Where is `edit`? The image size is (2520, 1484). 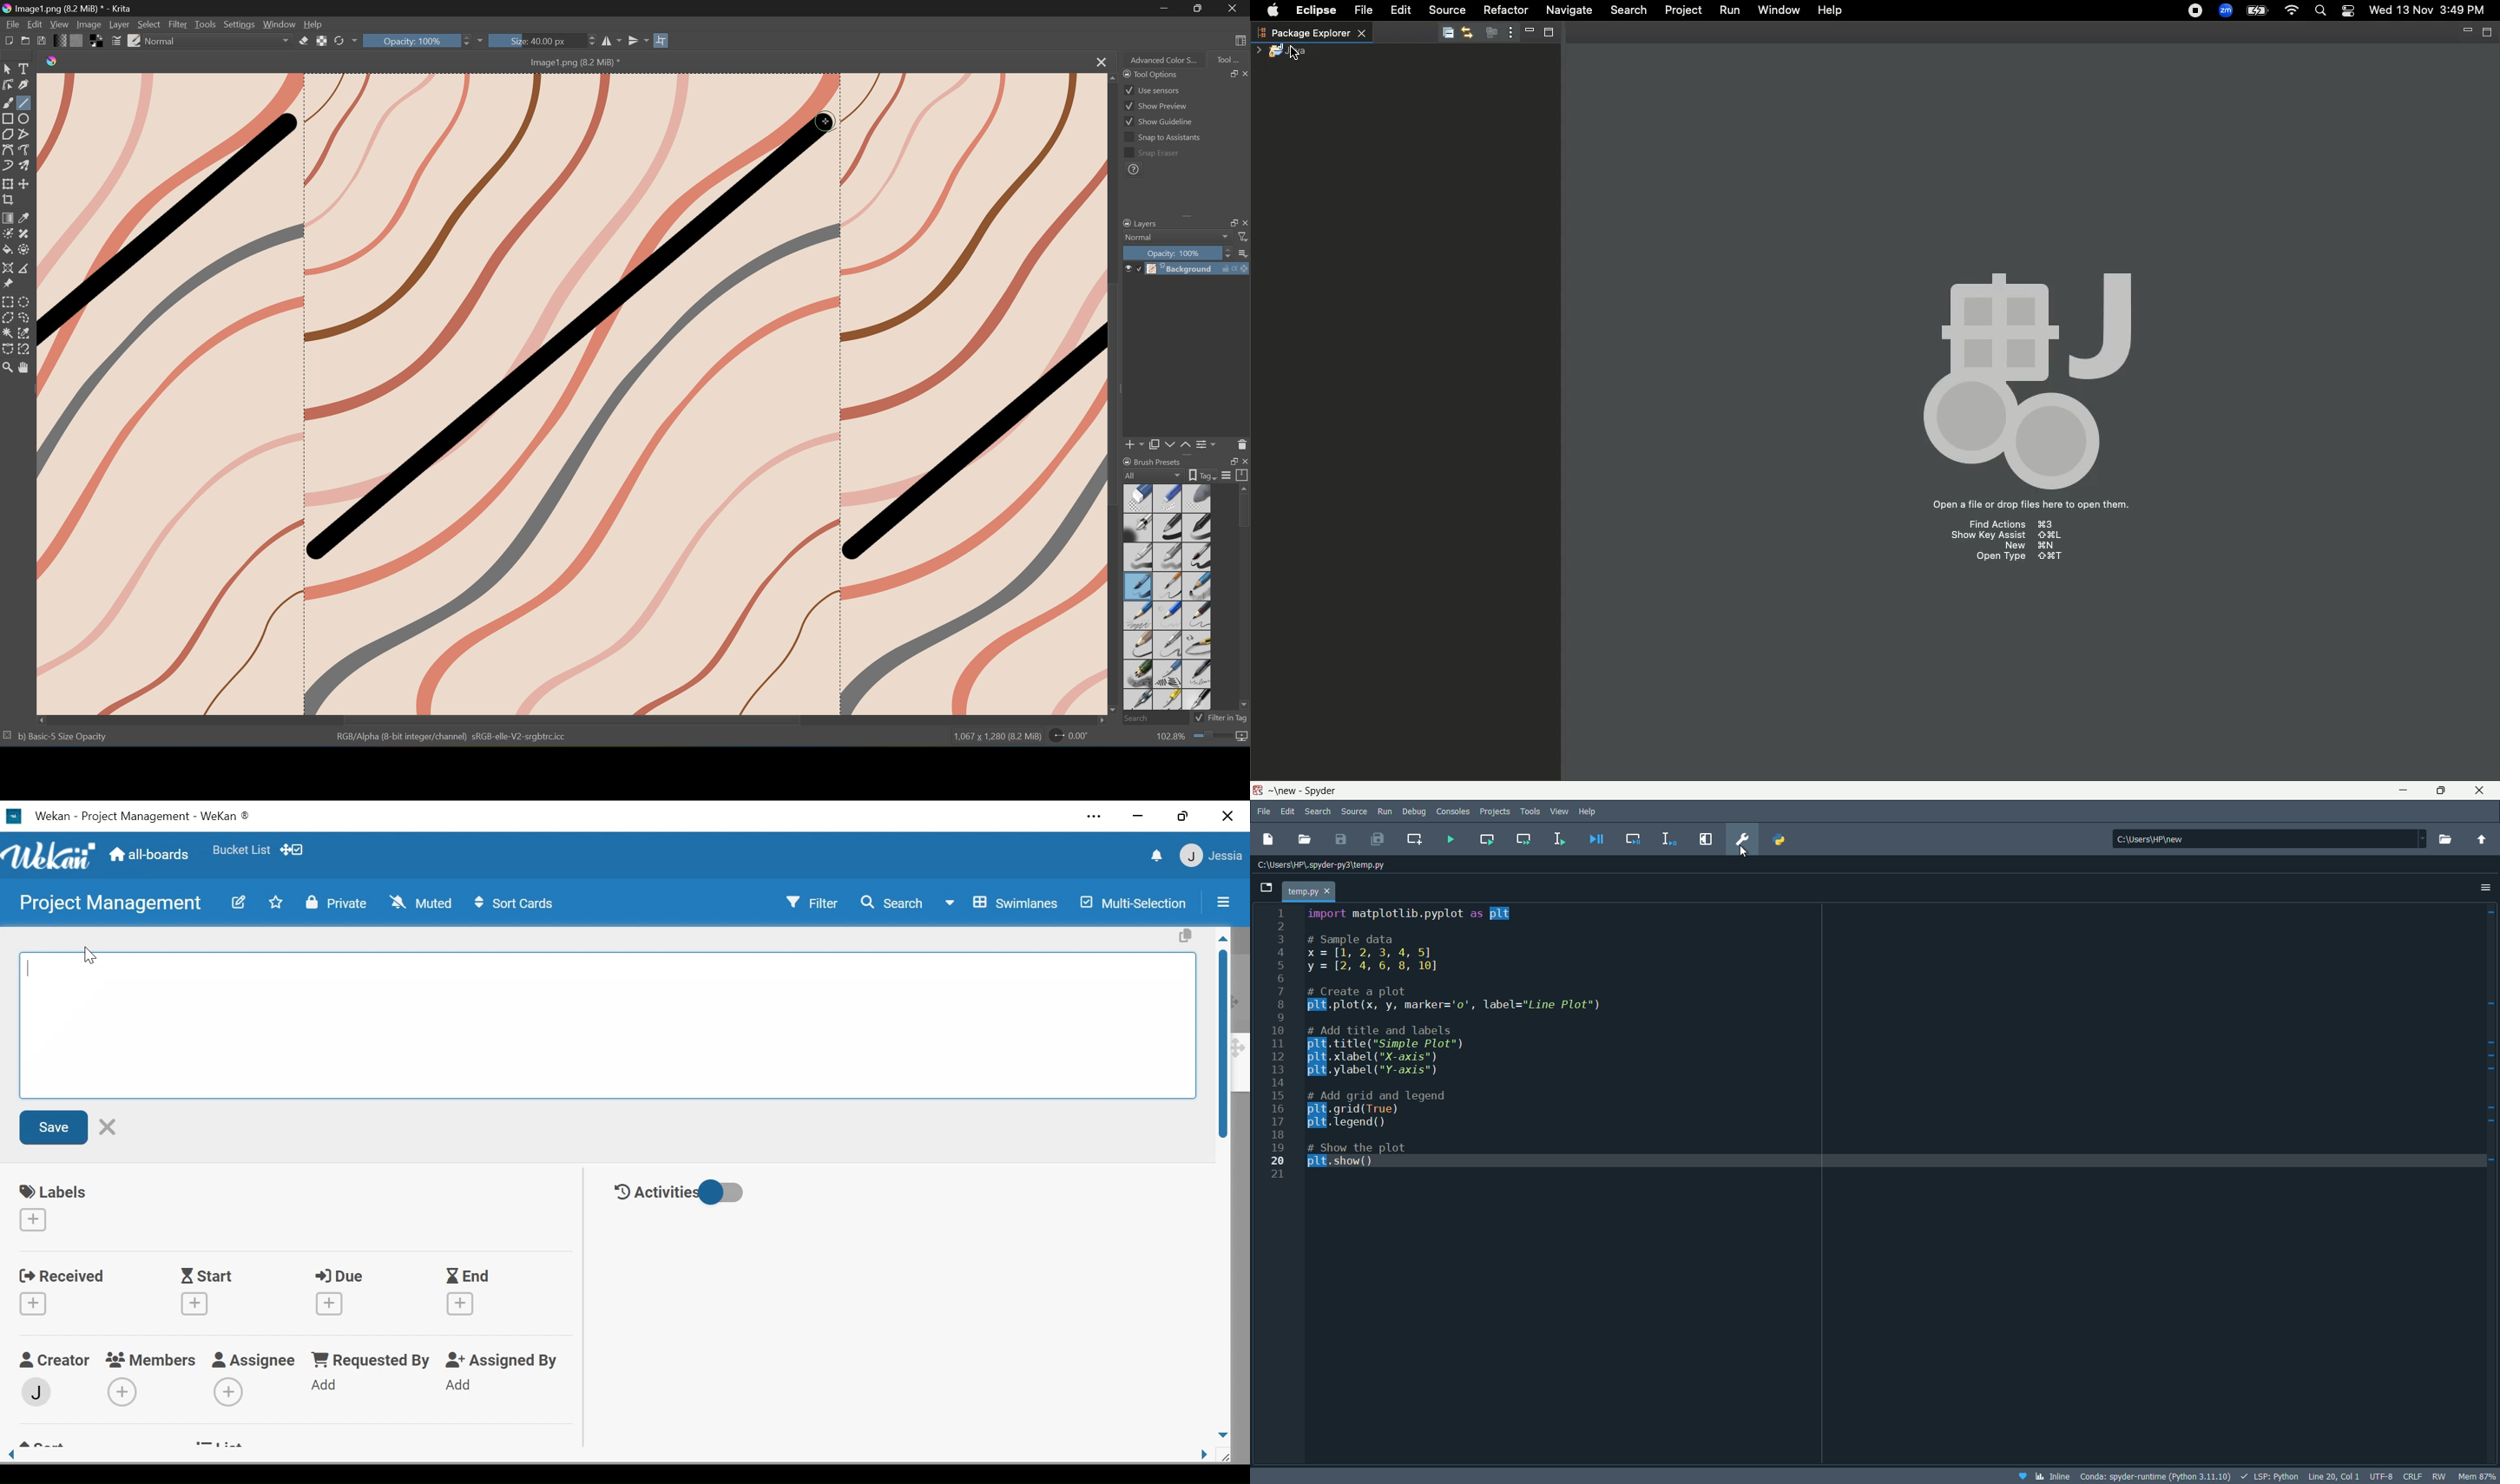
edit is located at coordinates (240, 903).